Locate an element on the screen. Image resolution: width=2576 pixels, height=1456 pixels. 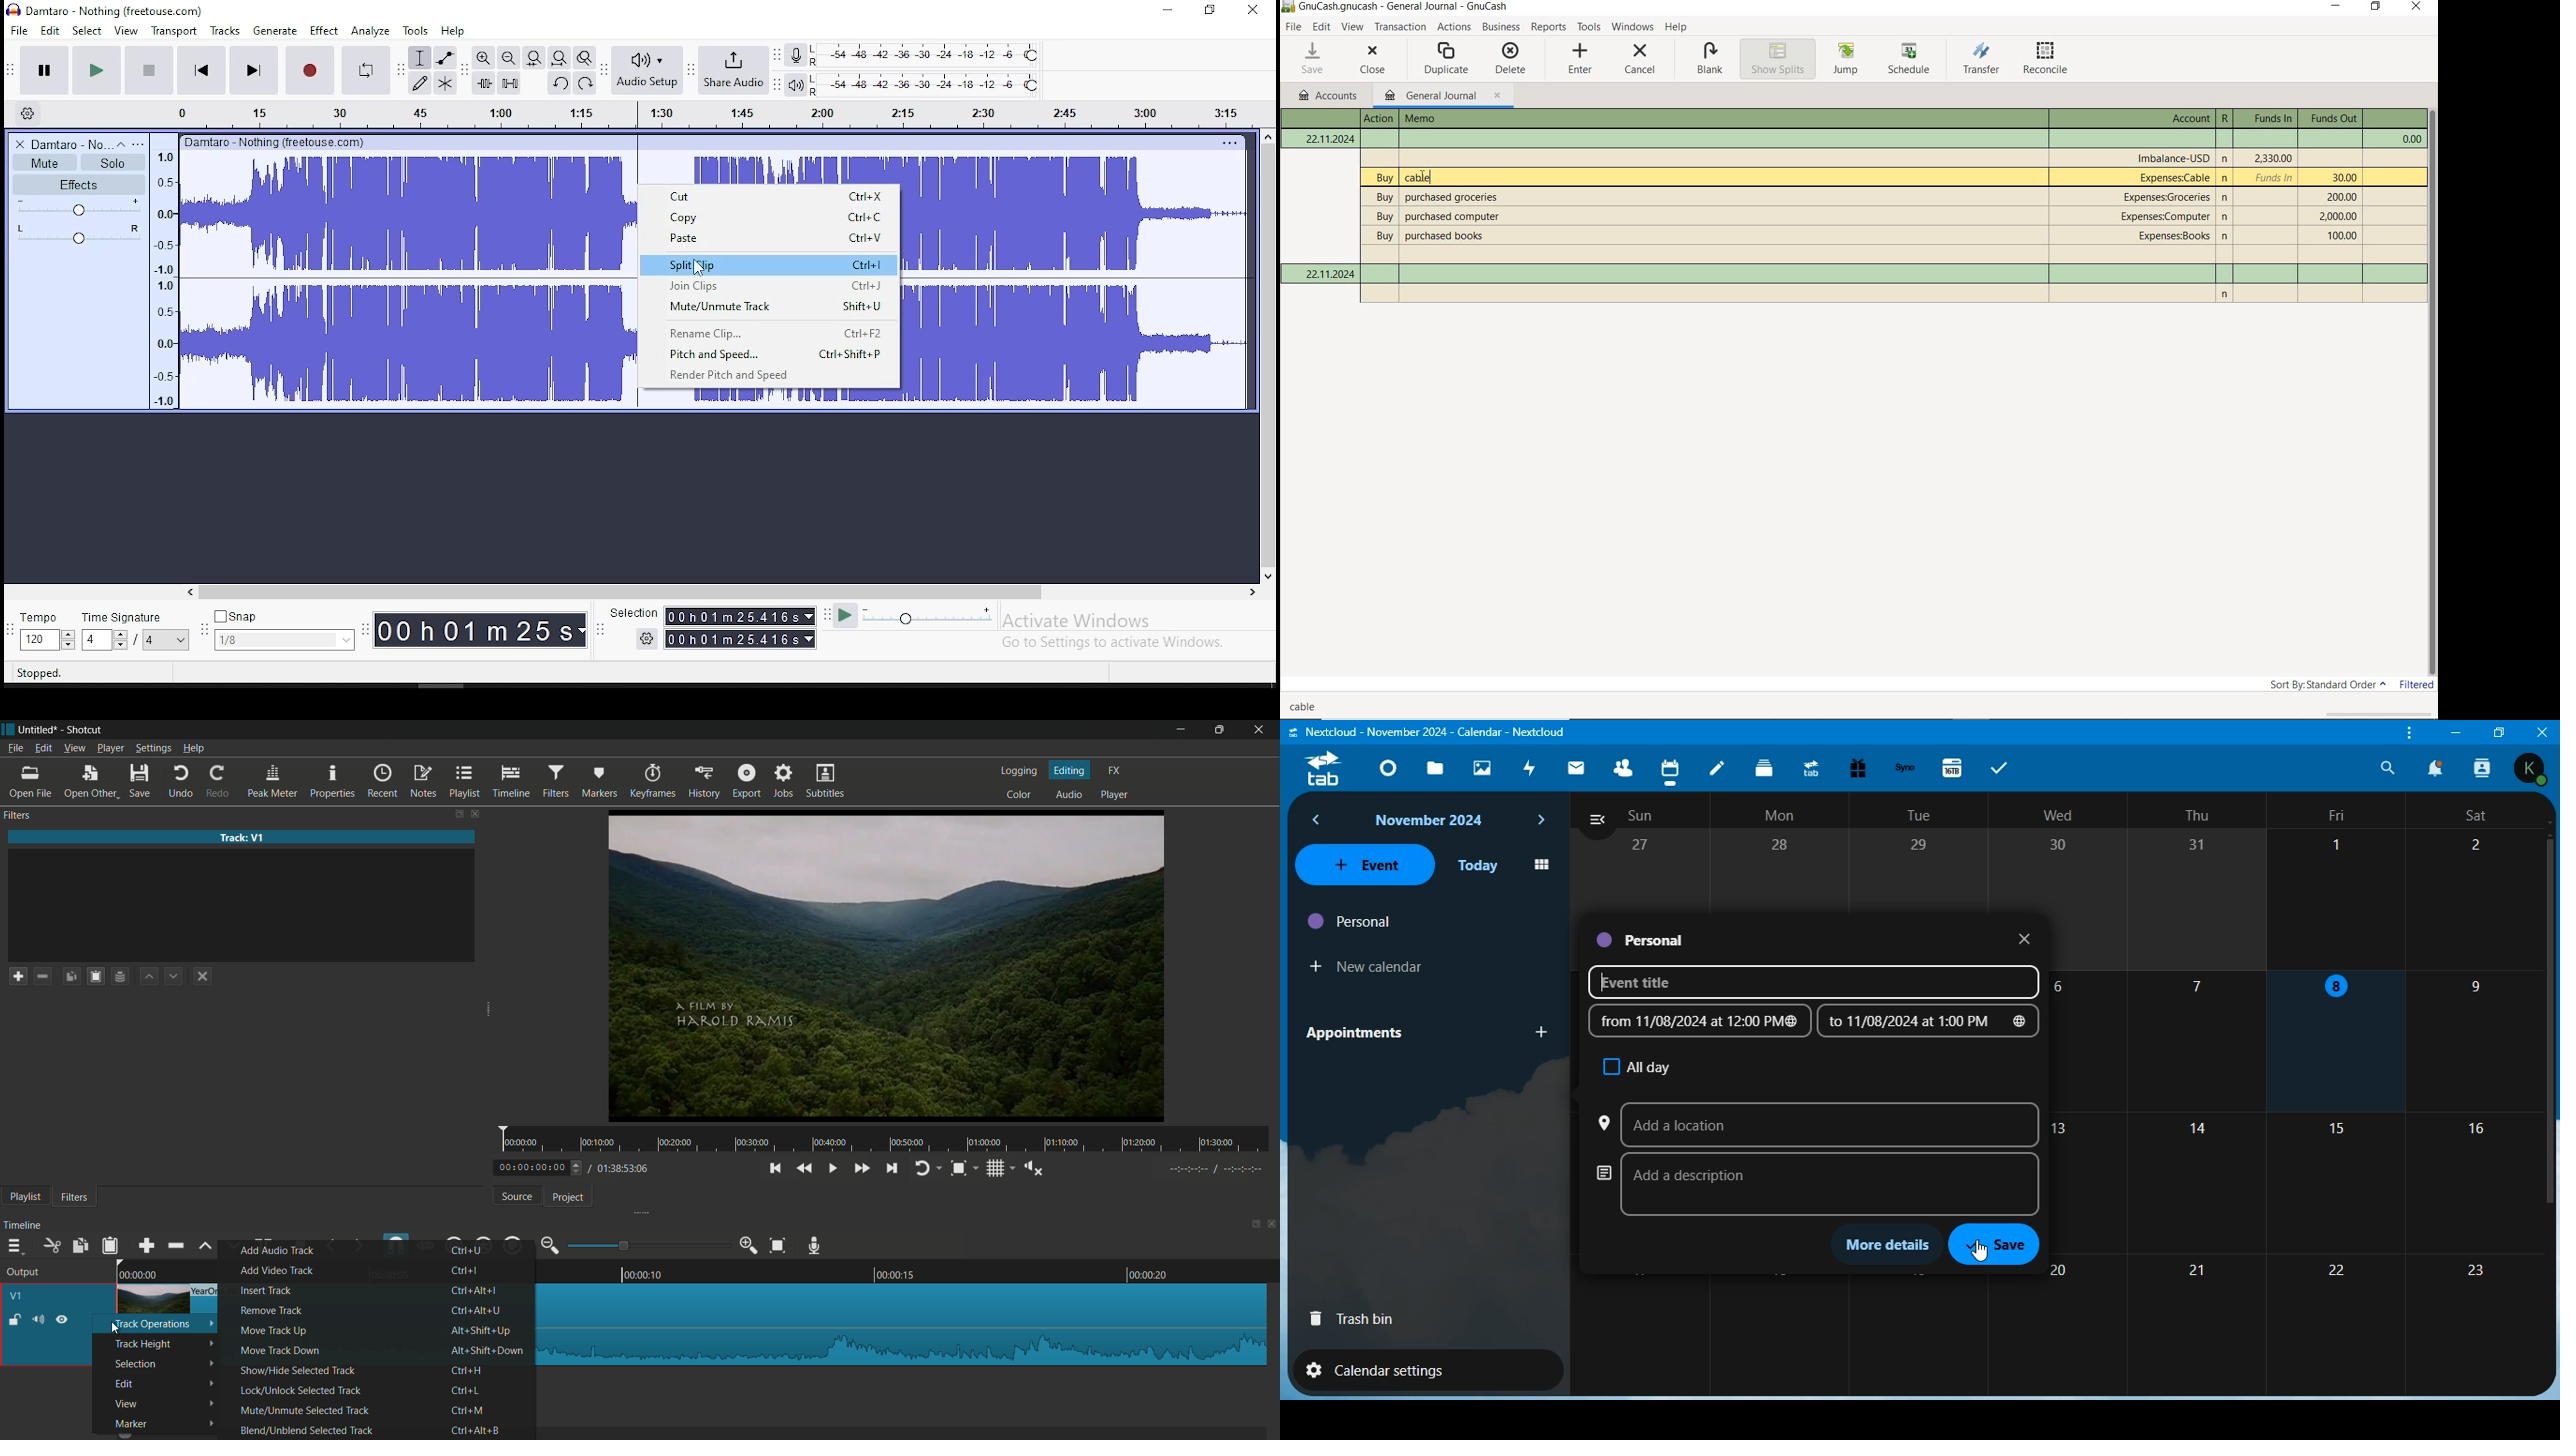
calendar settings is located at coordinates (1400, 1369).